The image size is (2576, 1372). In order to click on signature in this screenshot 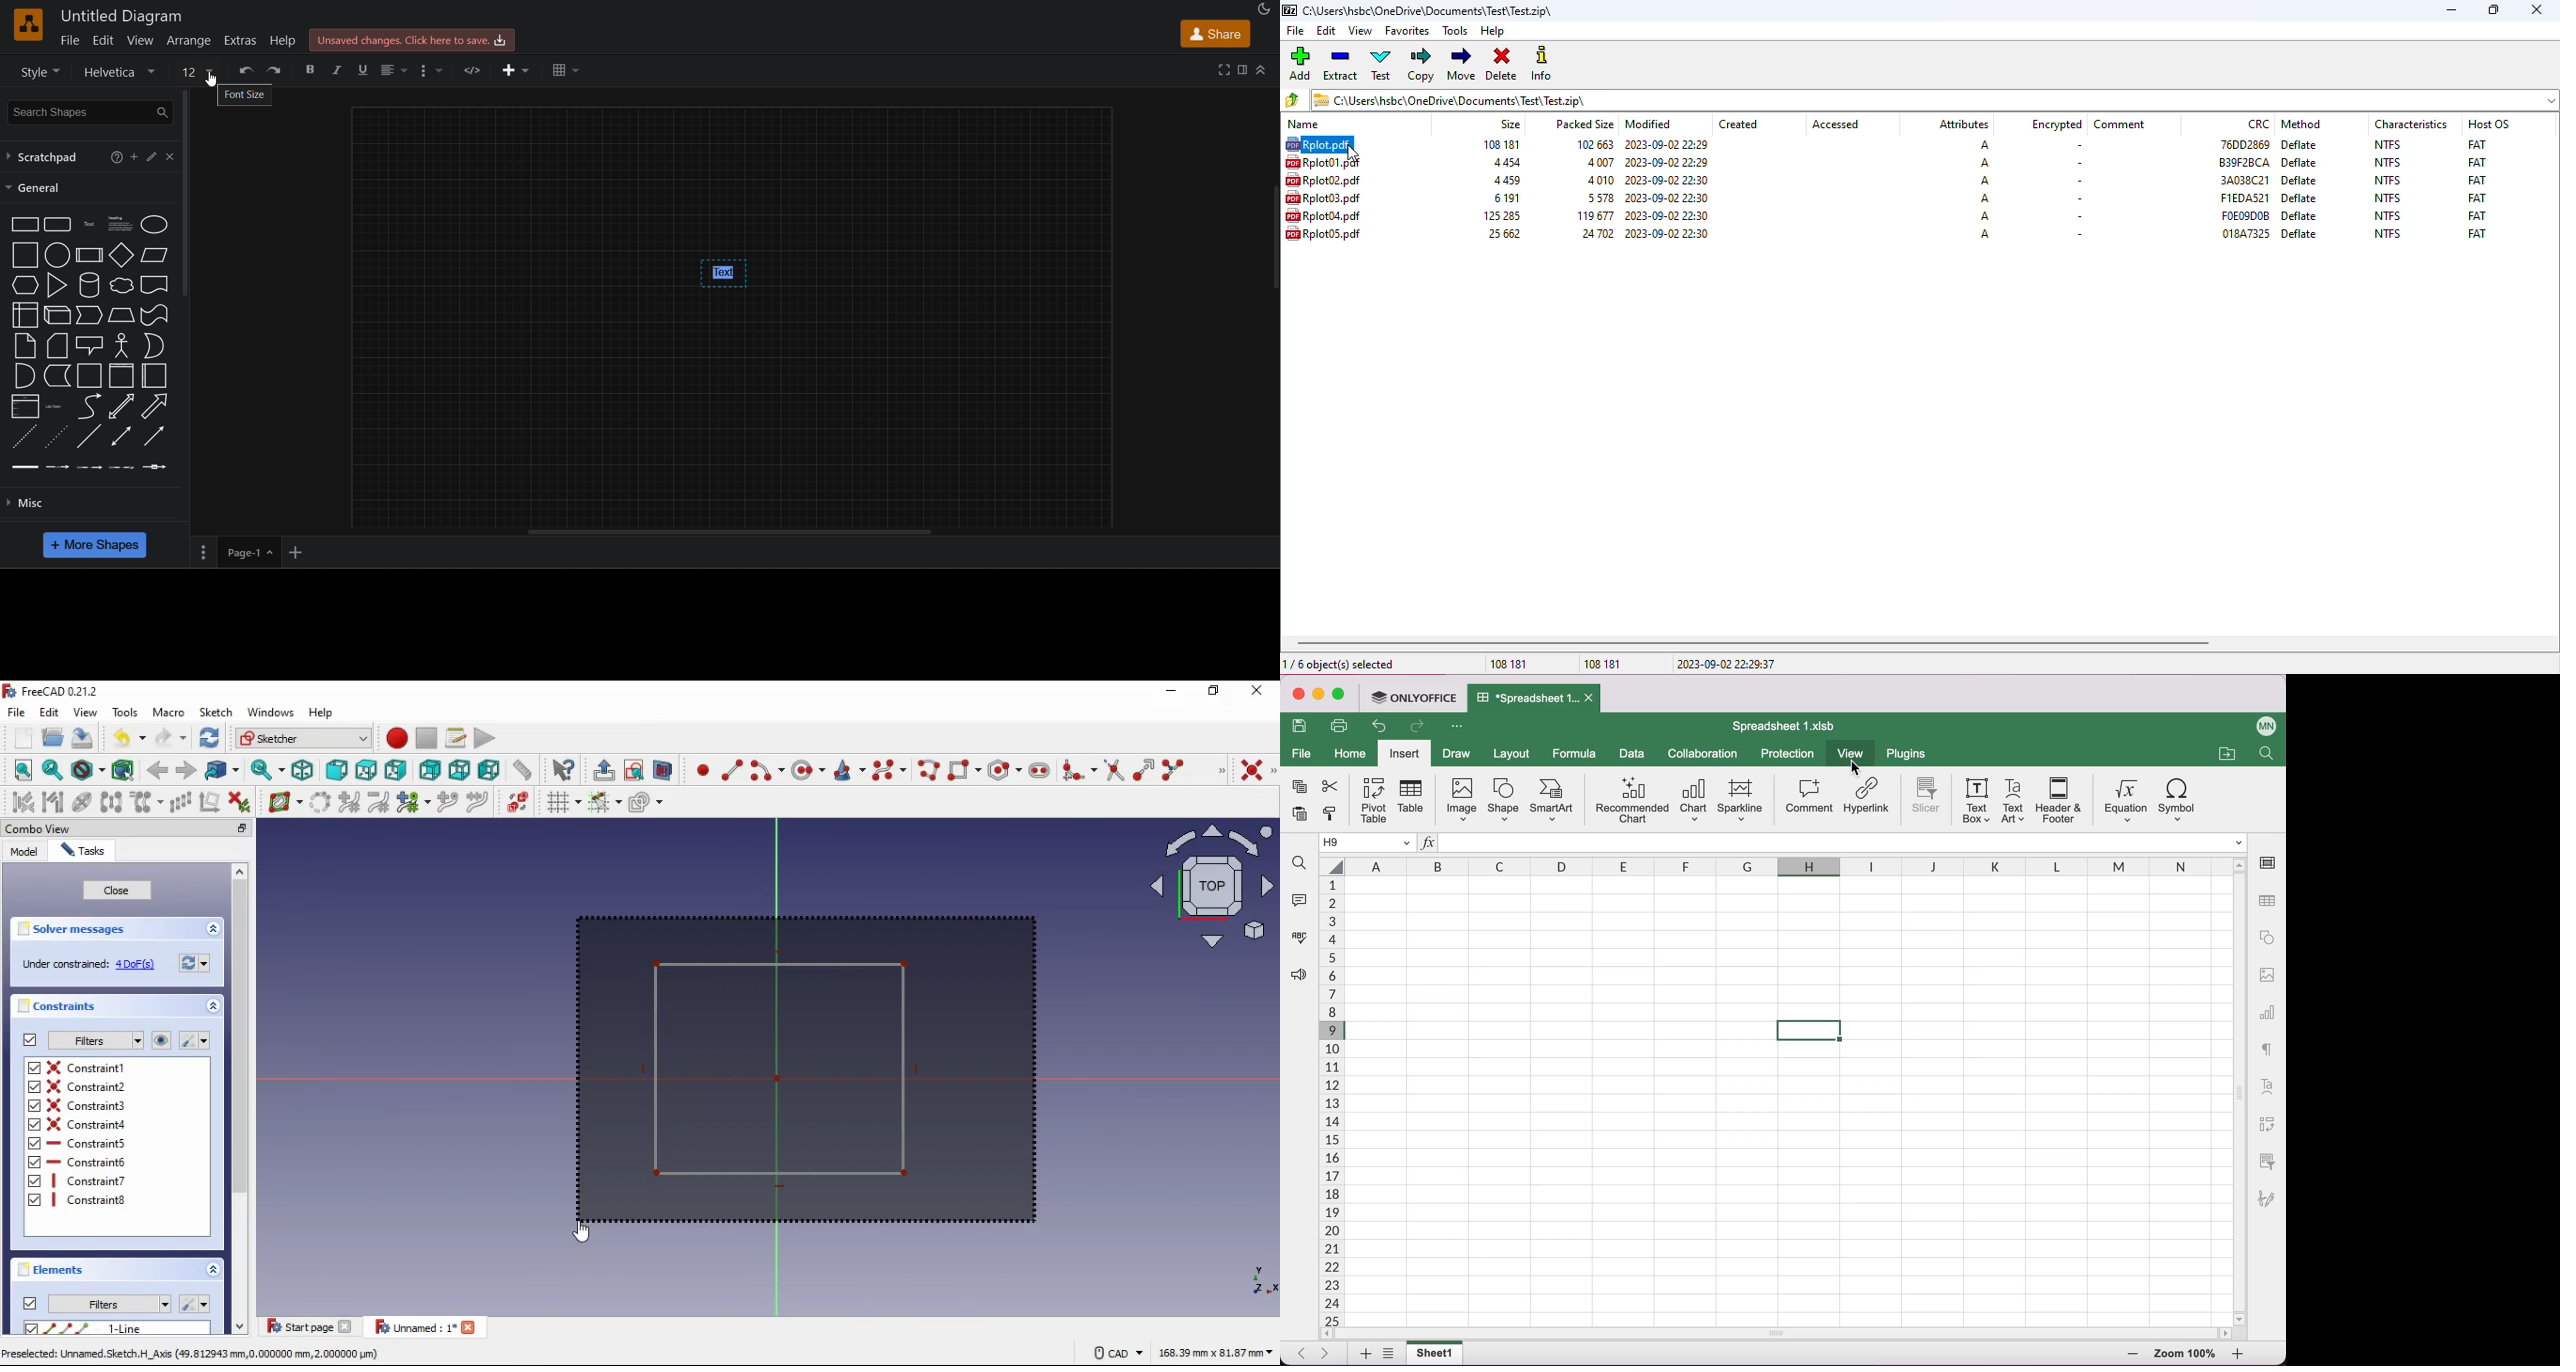, I will do `click(2270, 1205)`.